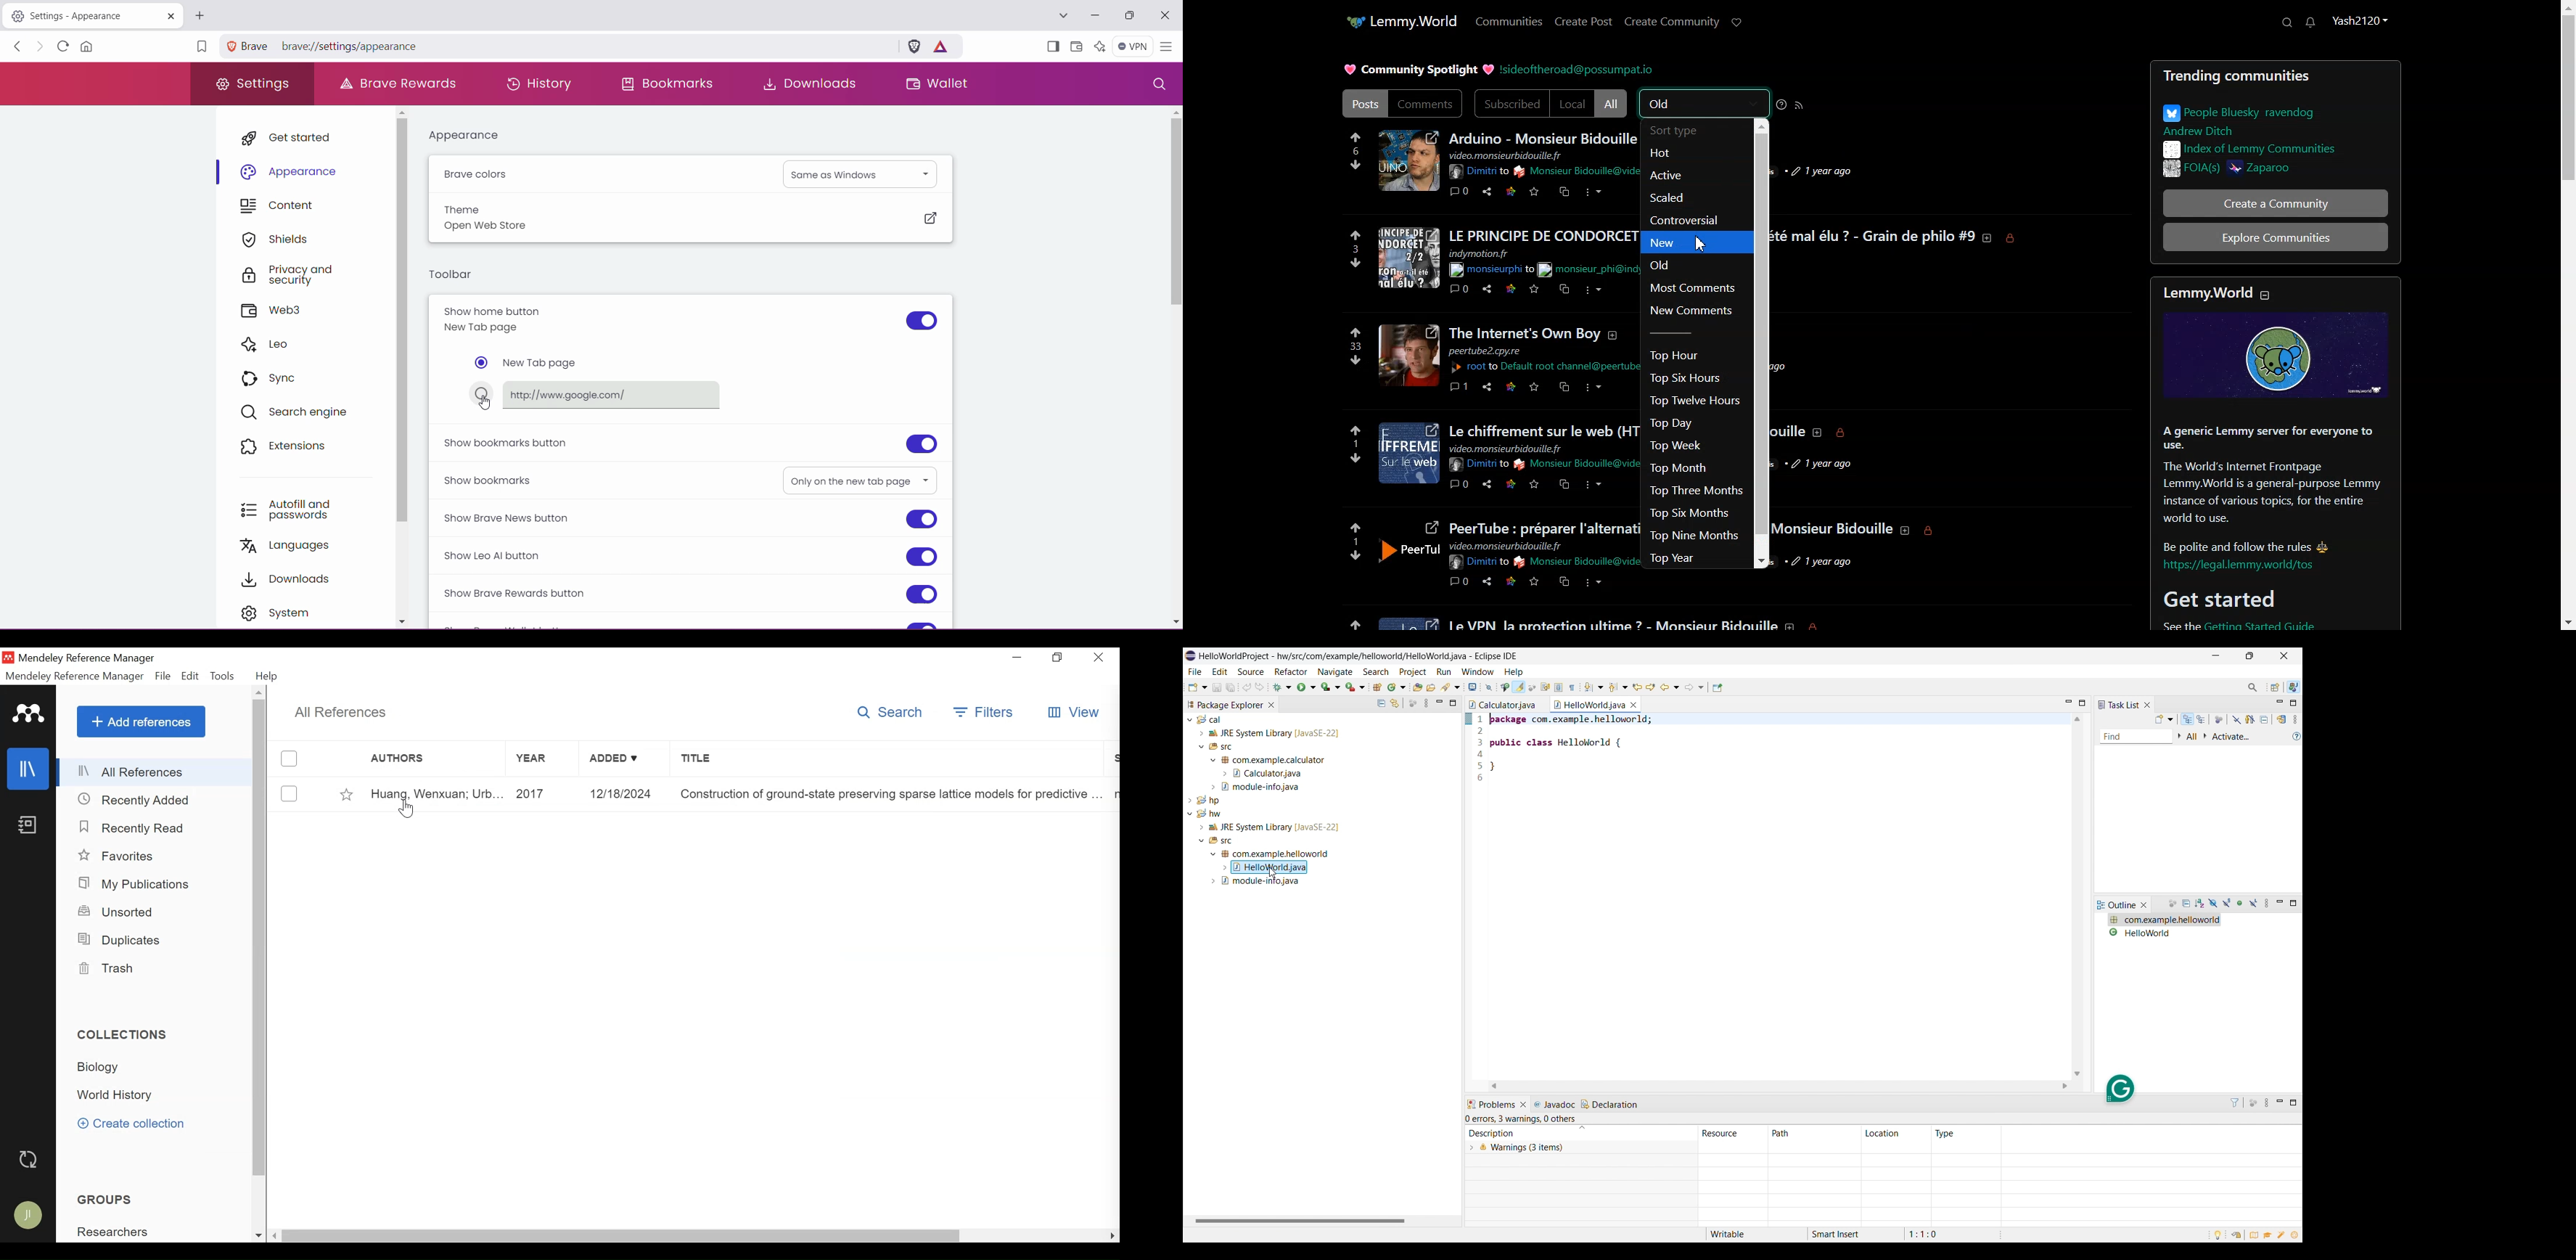  Describe the element at coordinates (1259, 687) in the screenshot. I see `Undo` at that location.